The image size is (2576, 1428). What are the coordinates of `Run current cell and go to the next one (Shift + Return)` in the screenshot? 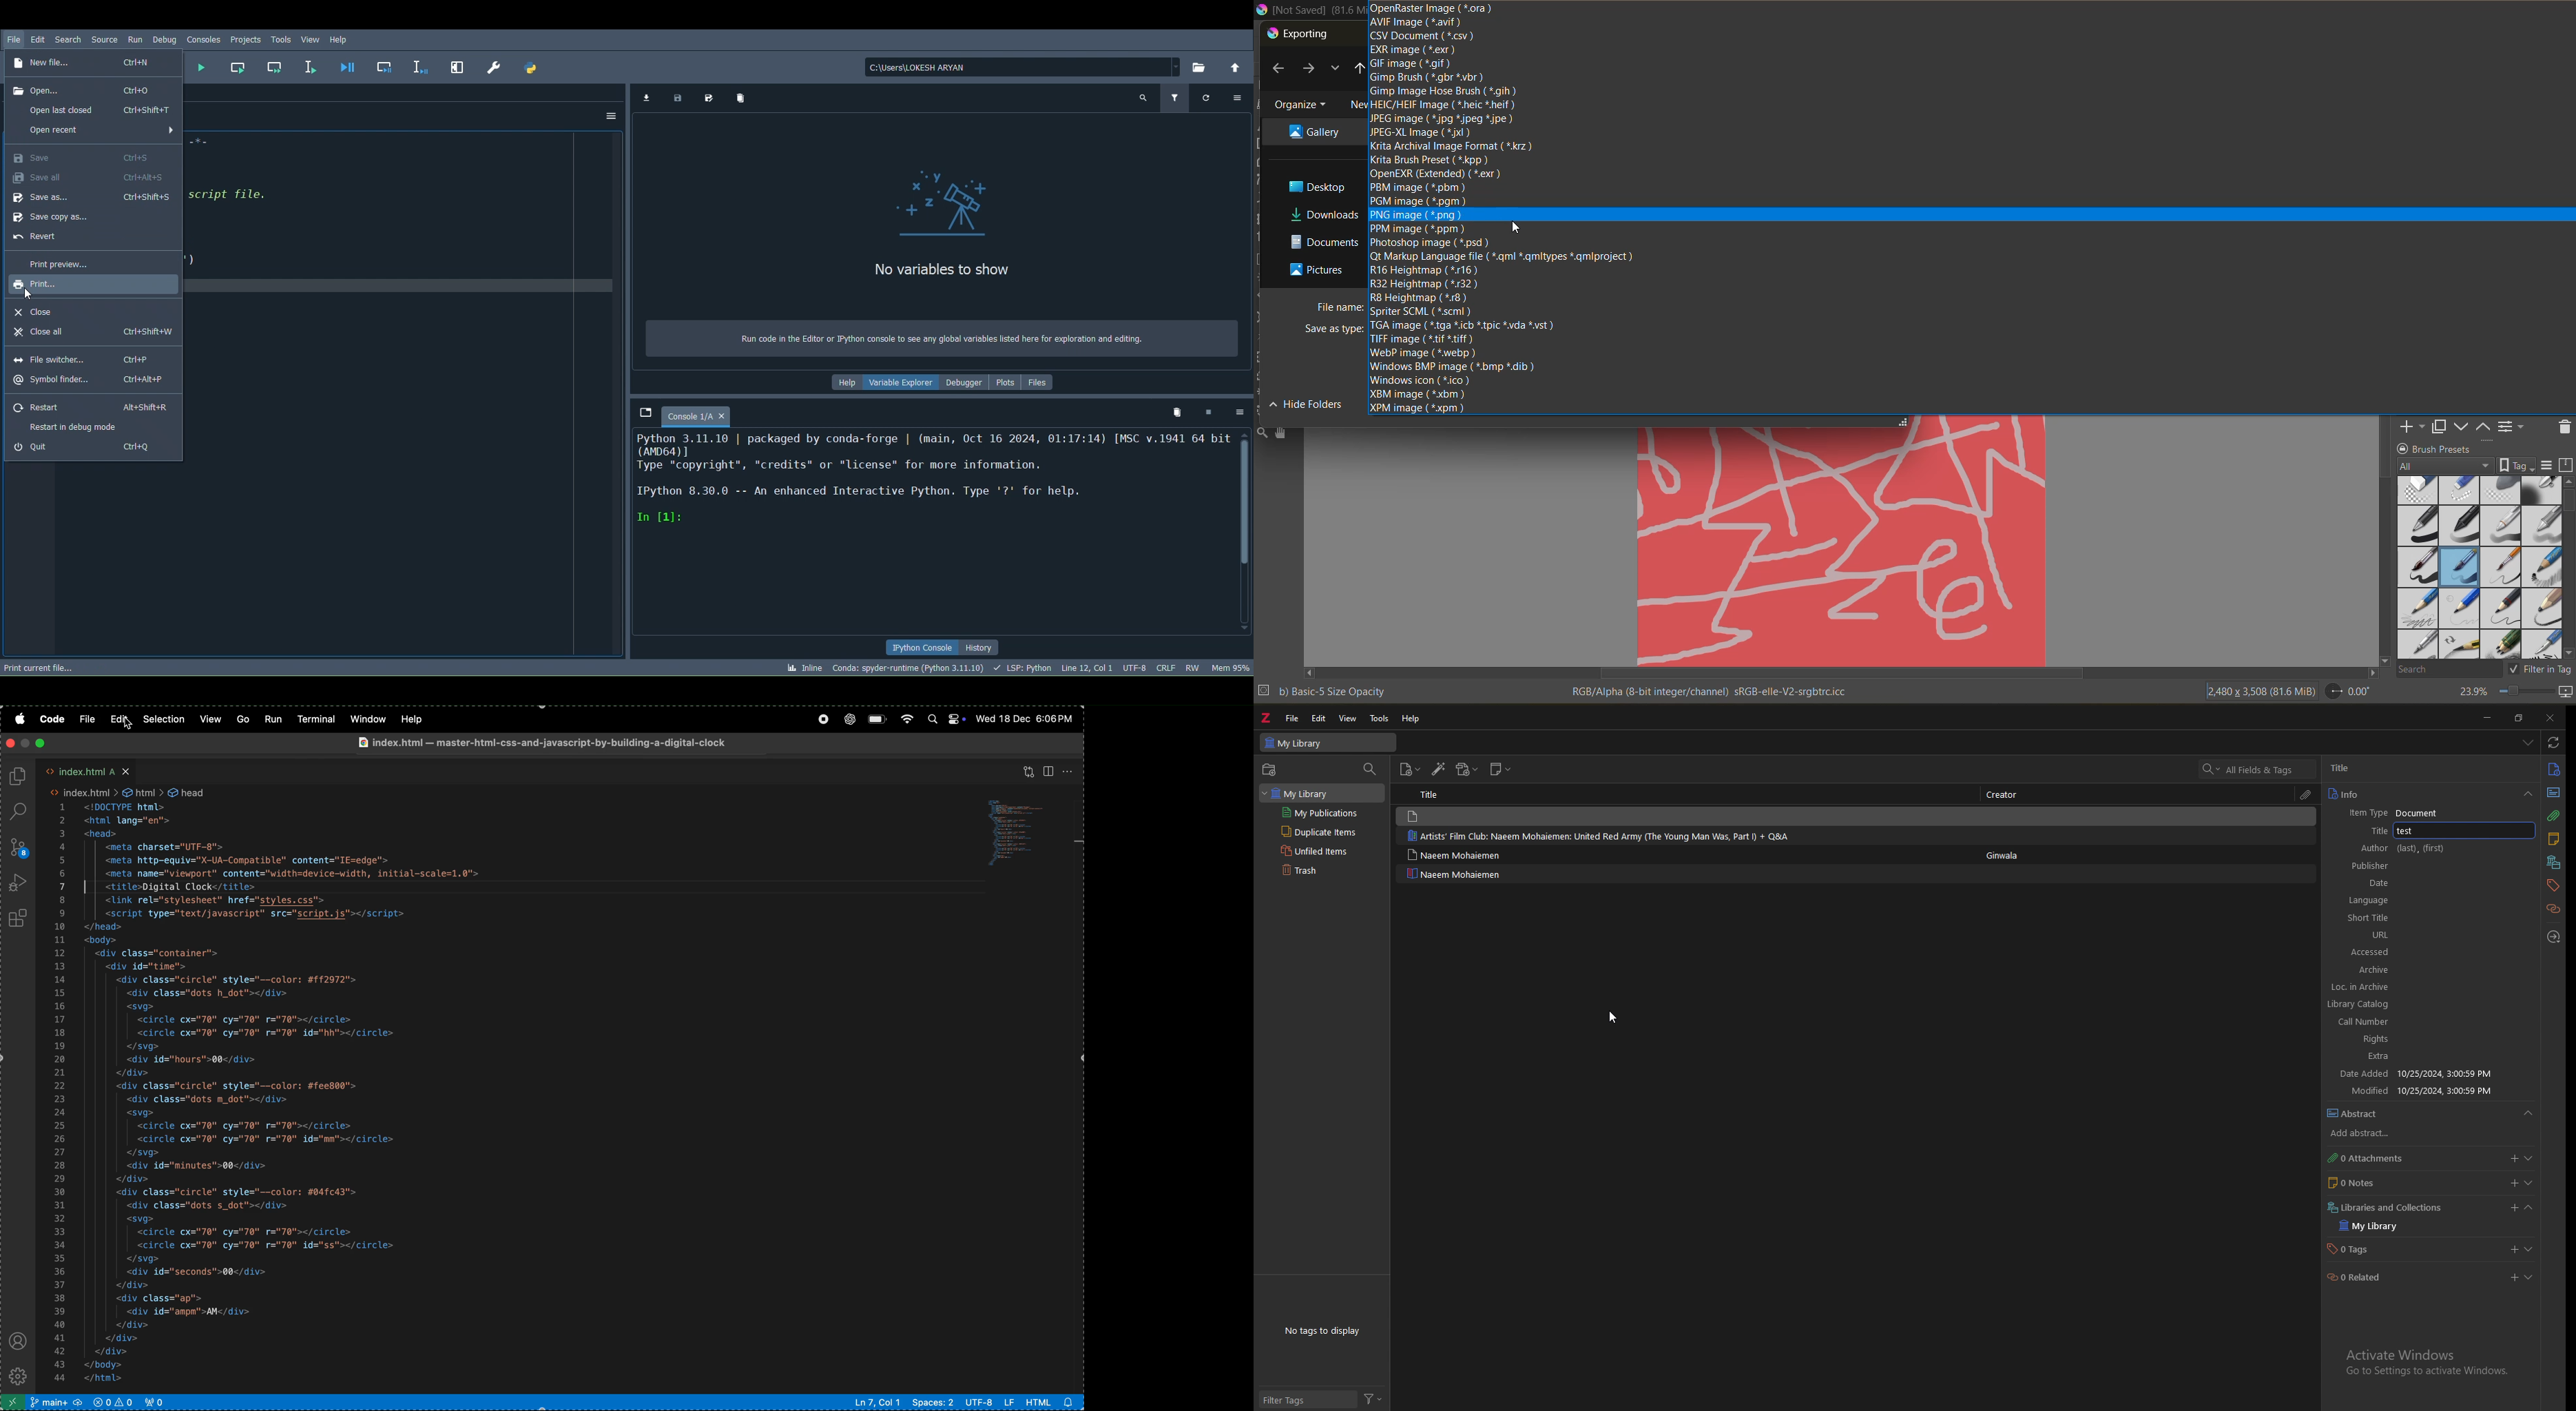 It's located at (277, 66).